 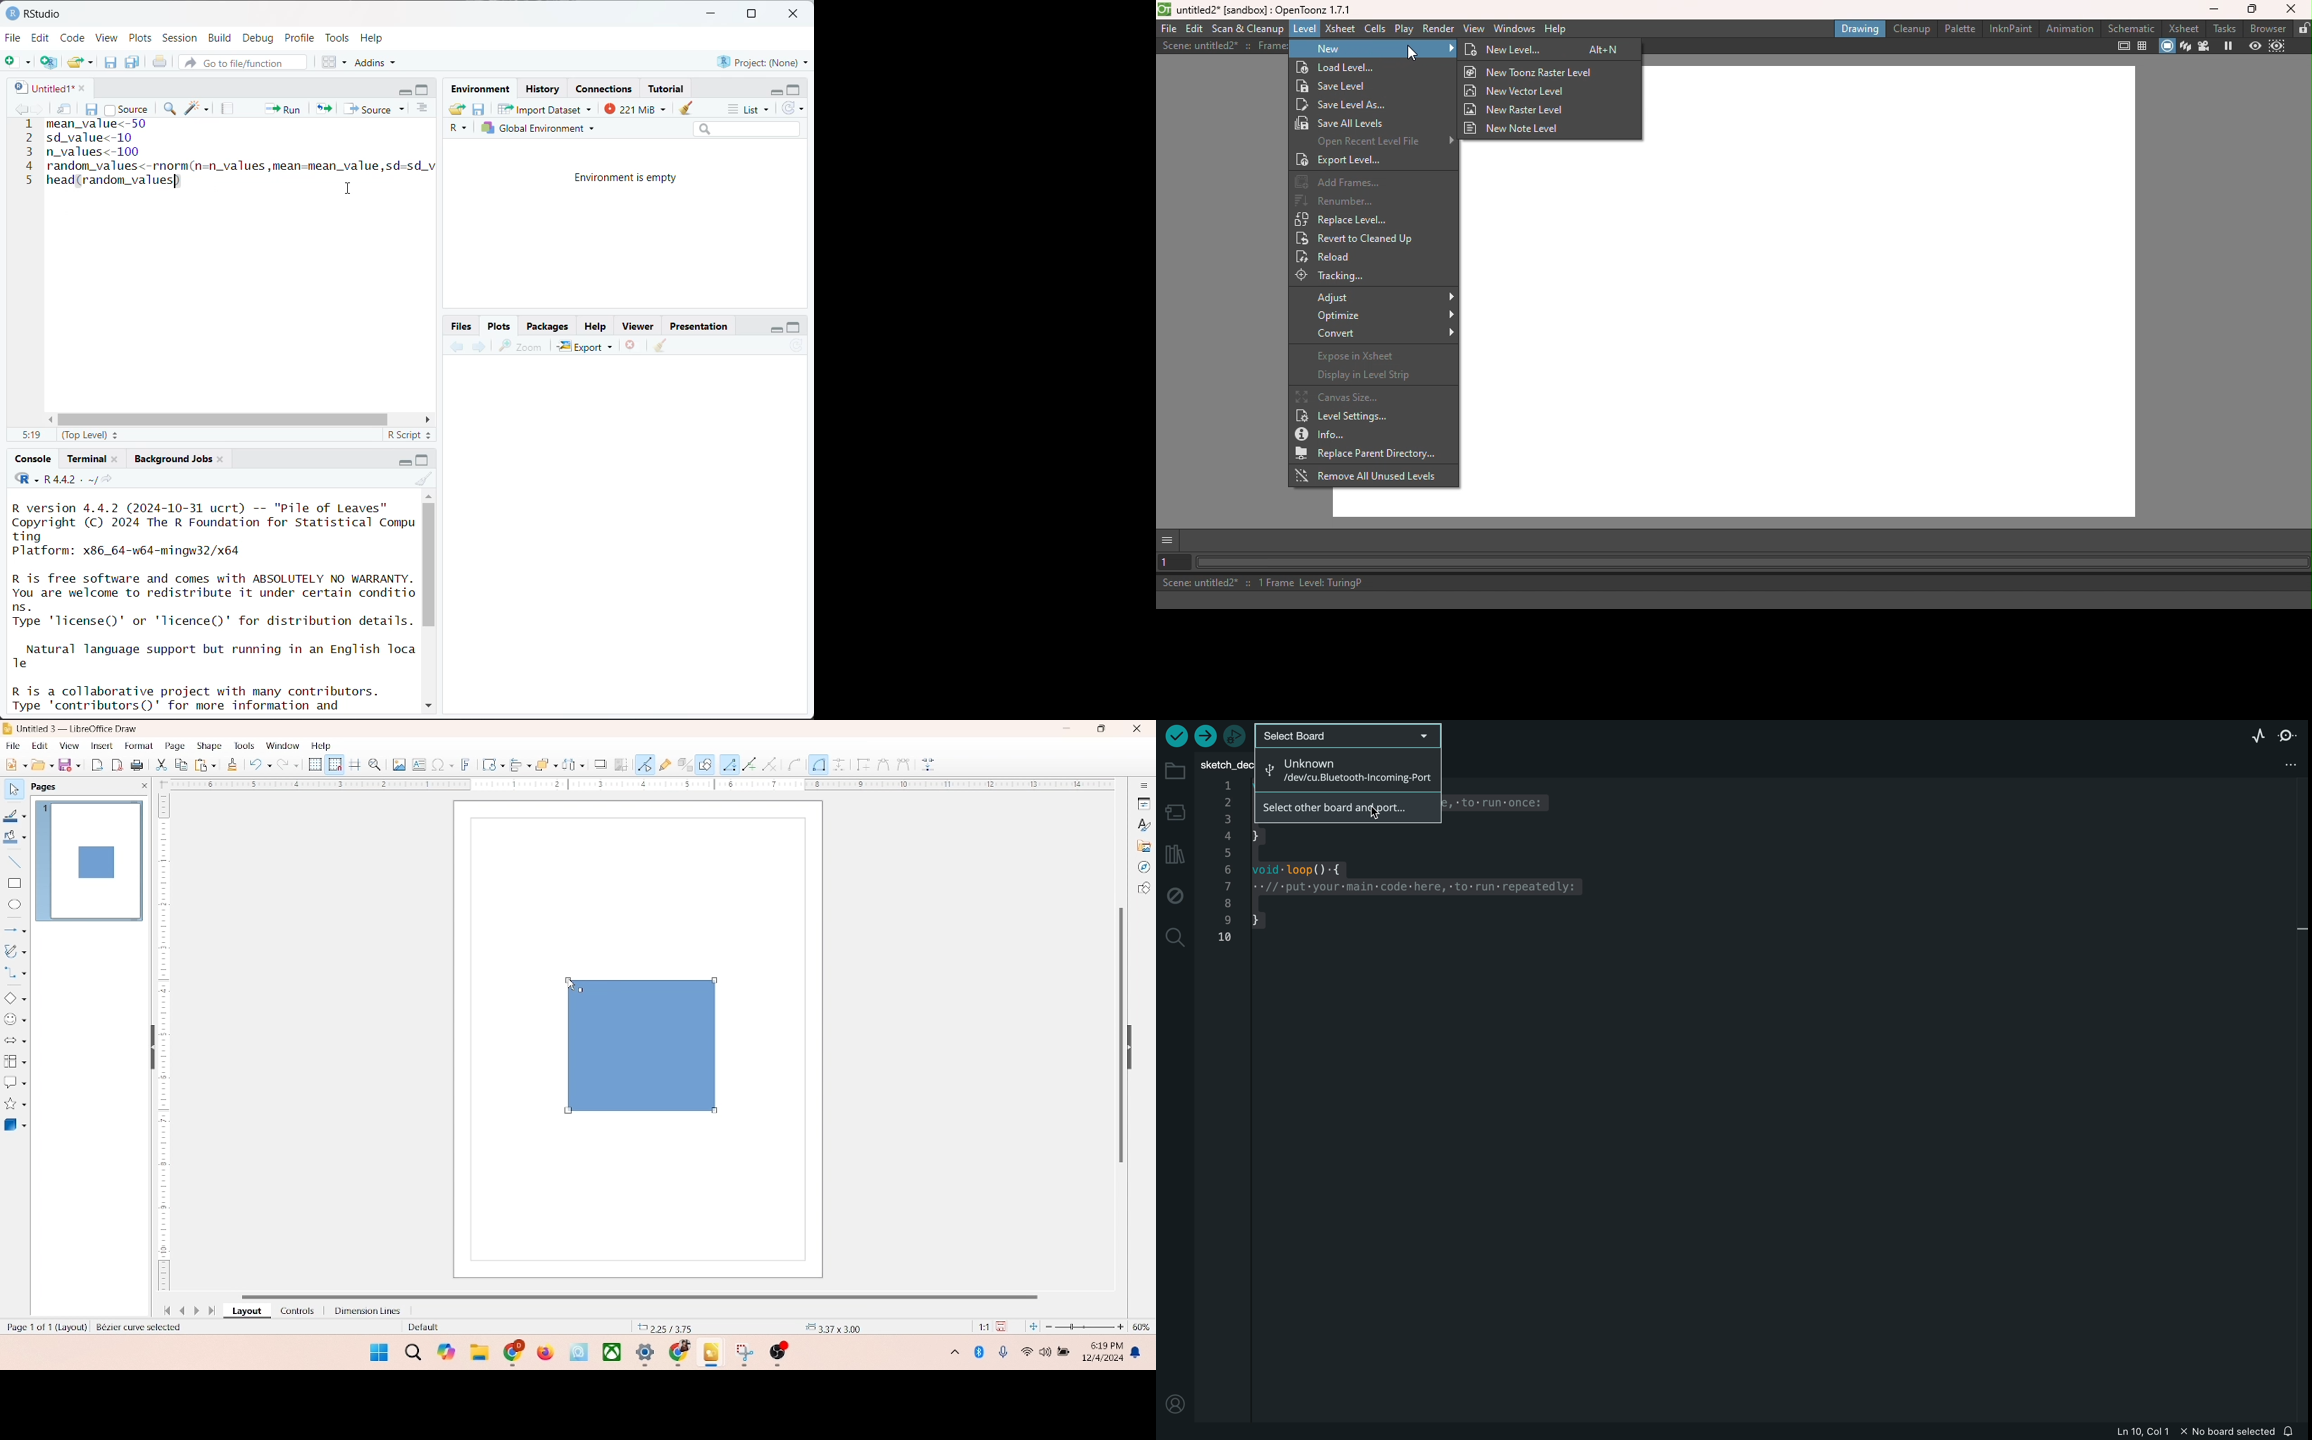 I want to click on minimize, so click(x=774, y=327).